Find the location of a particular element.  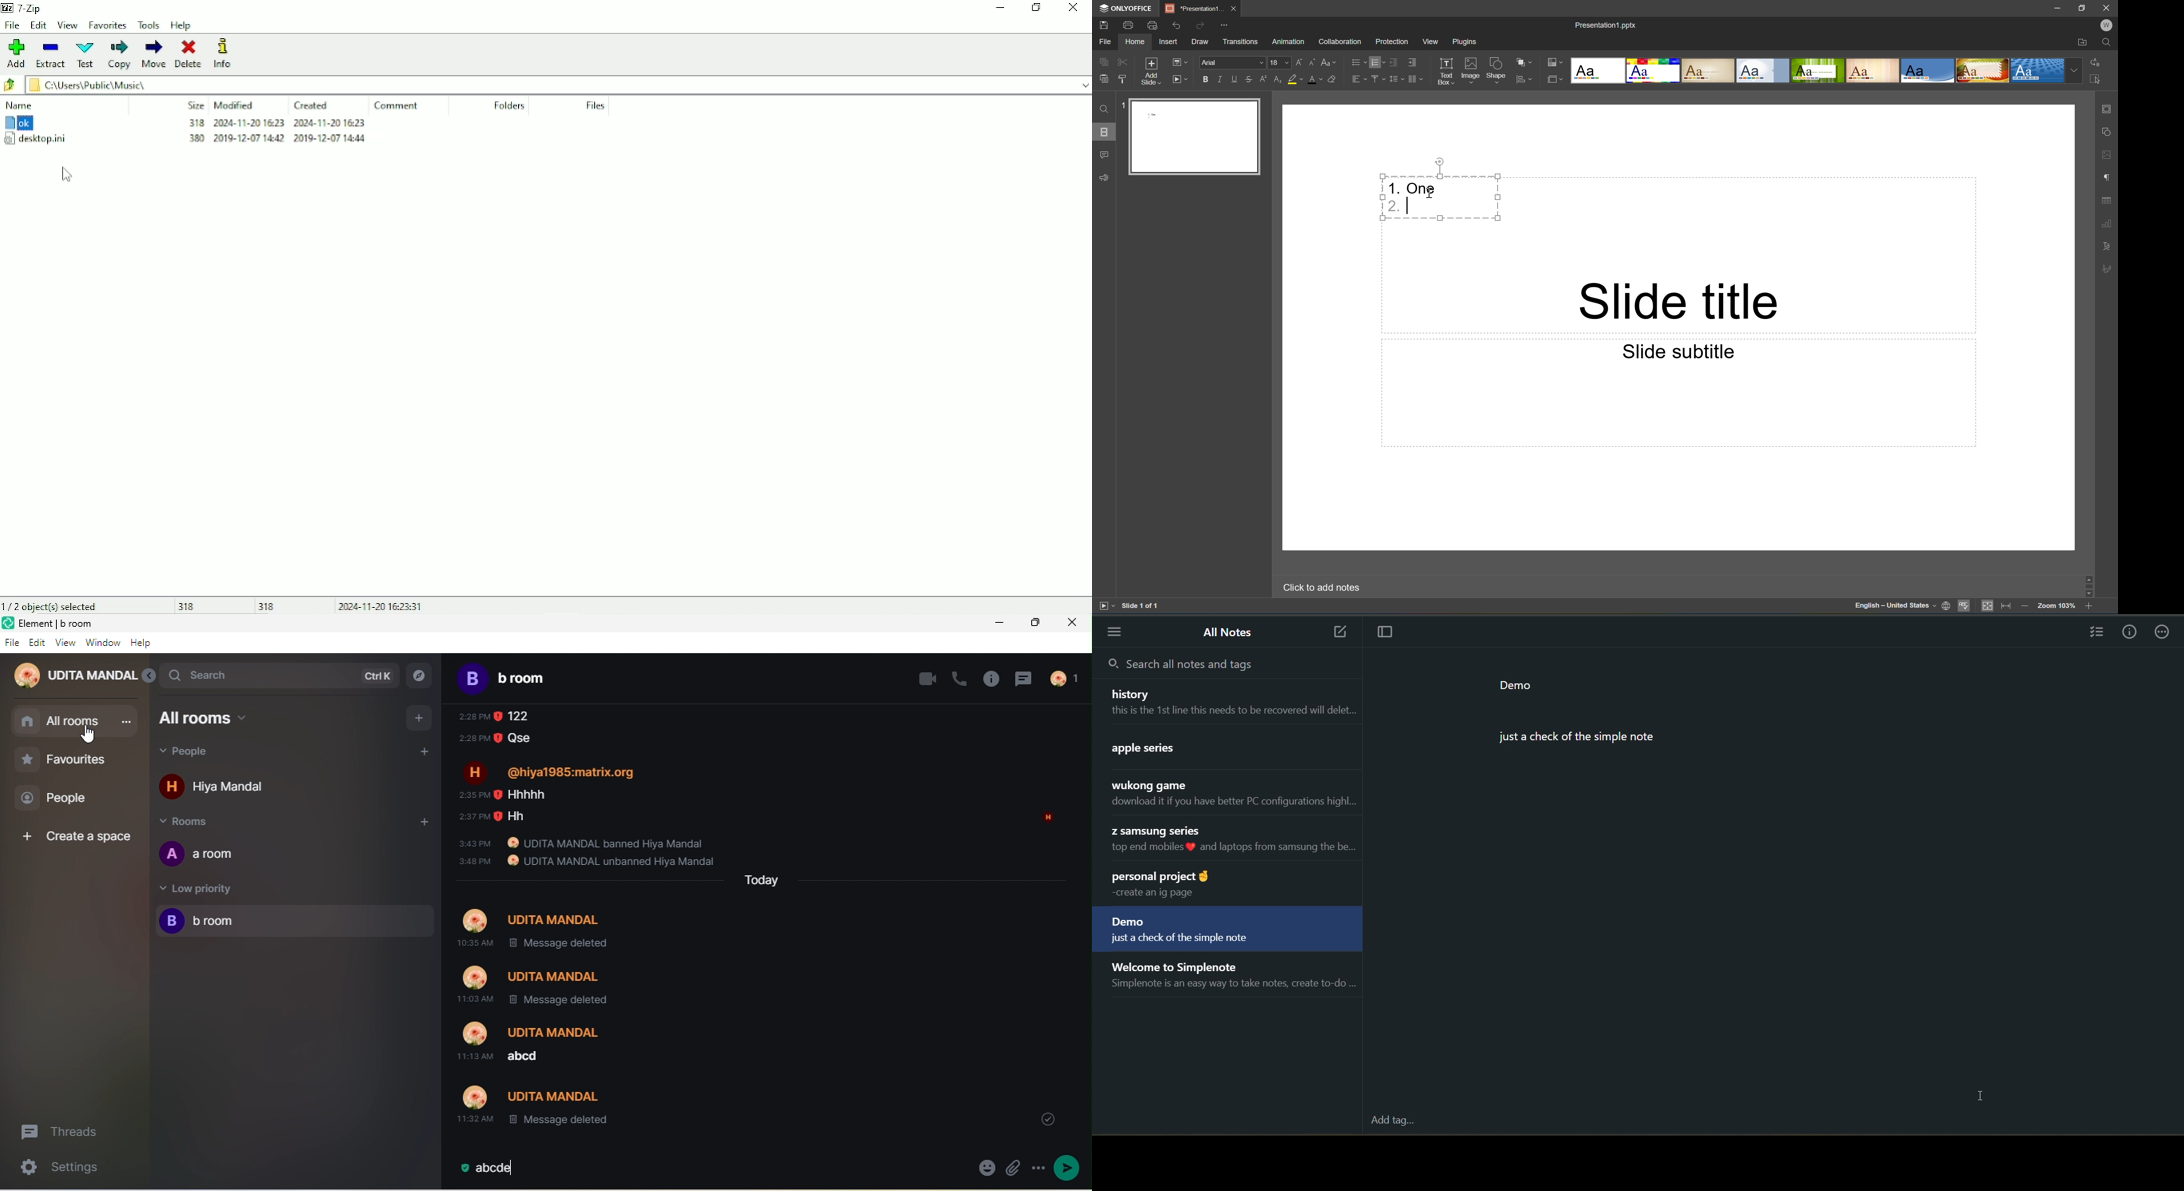

Redo is located at coordinates (1202, 28).